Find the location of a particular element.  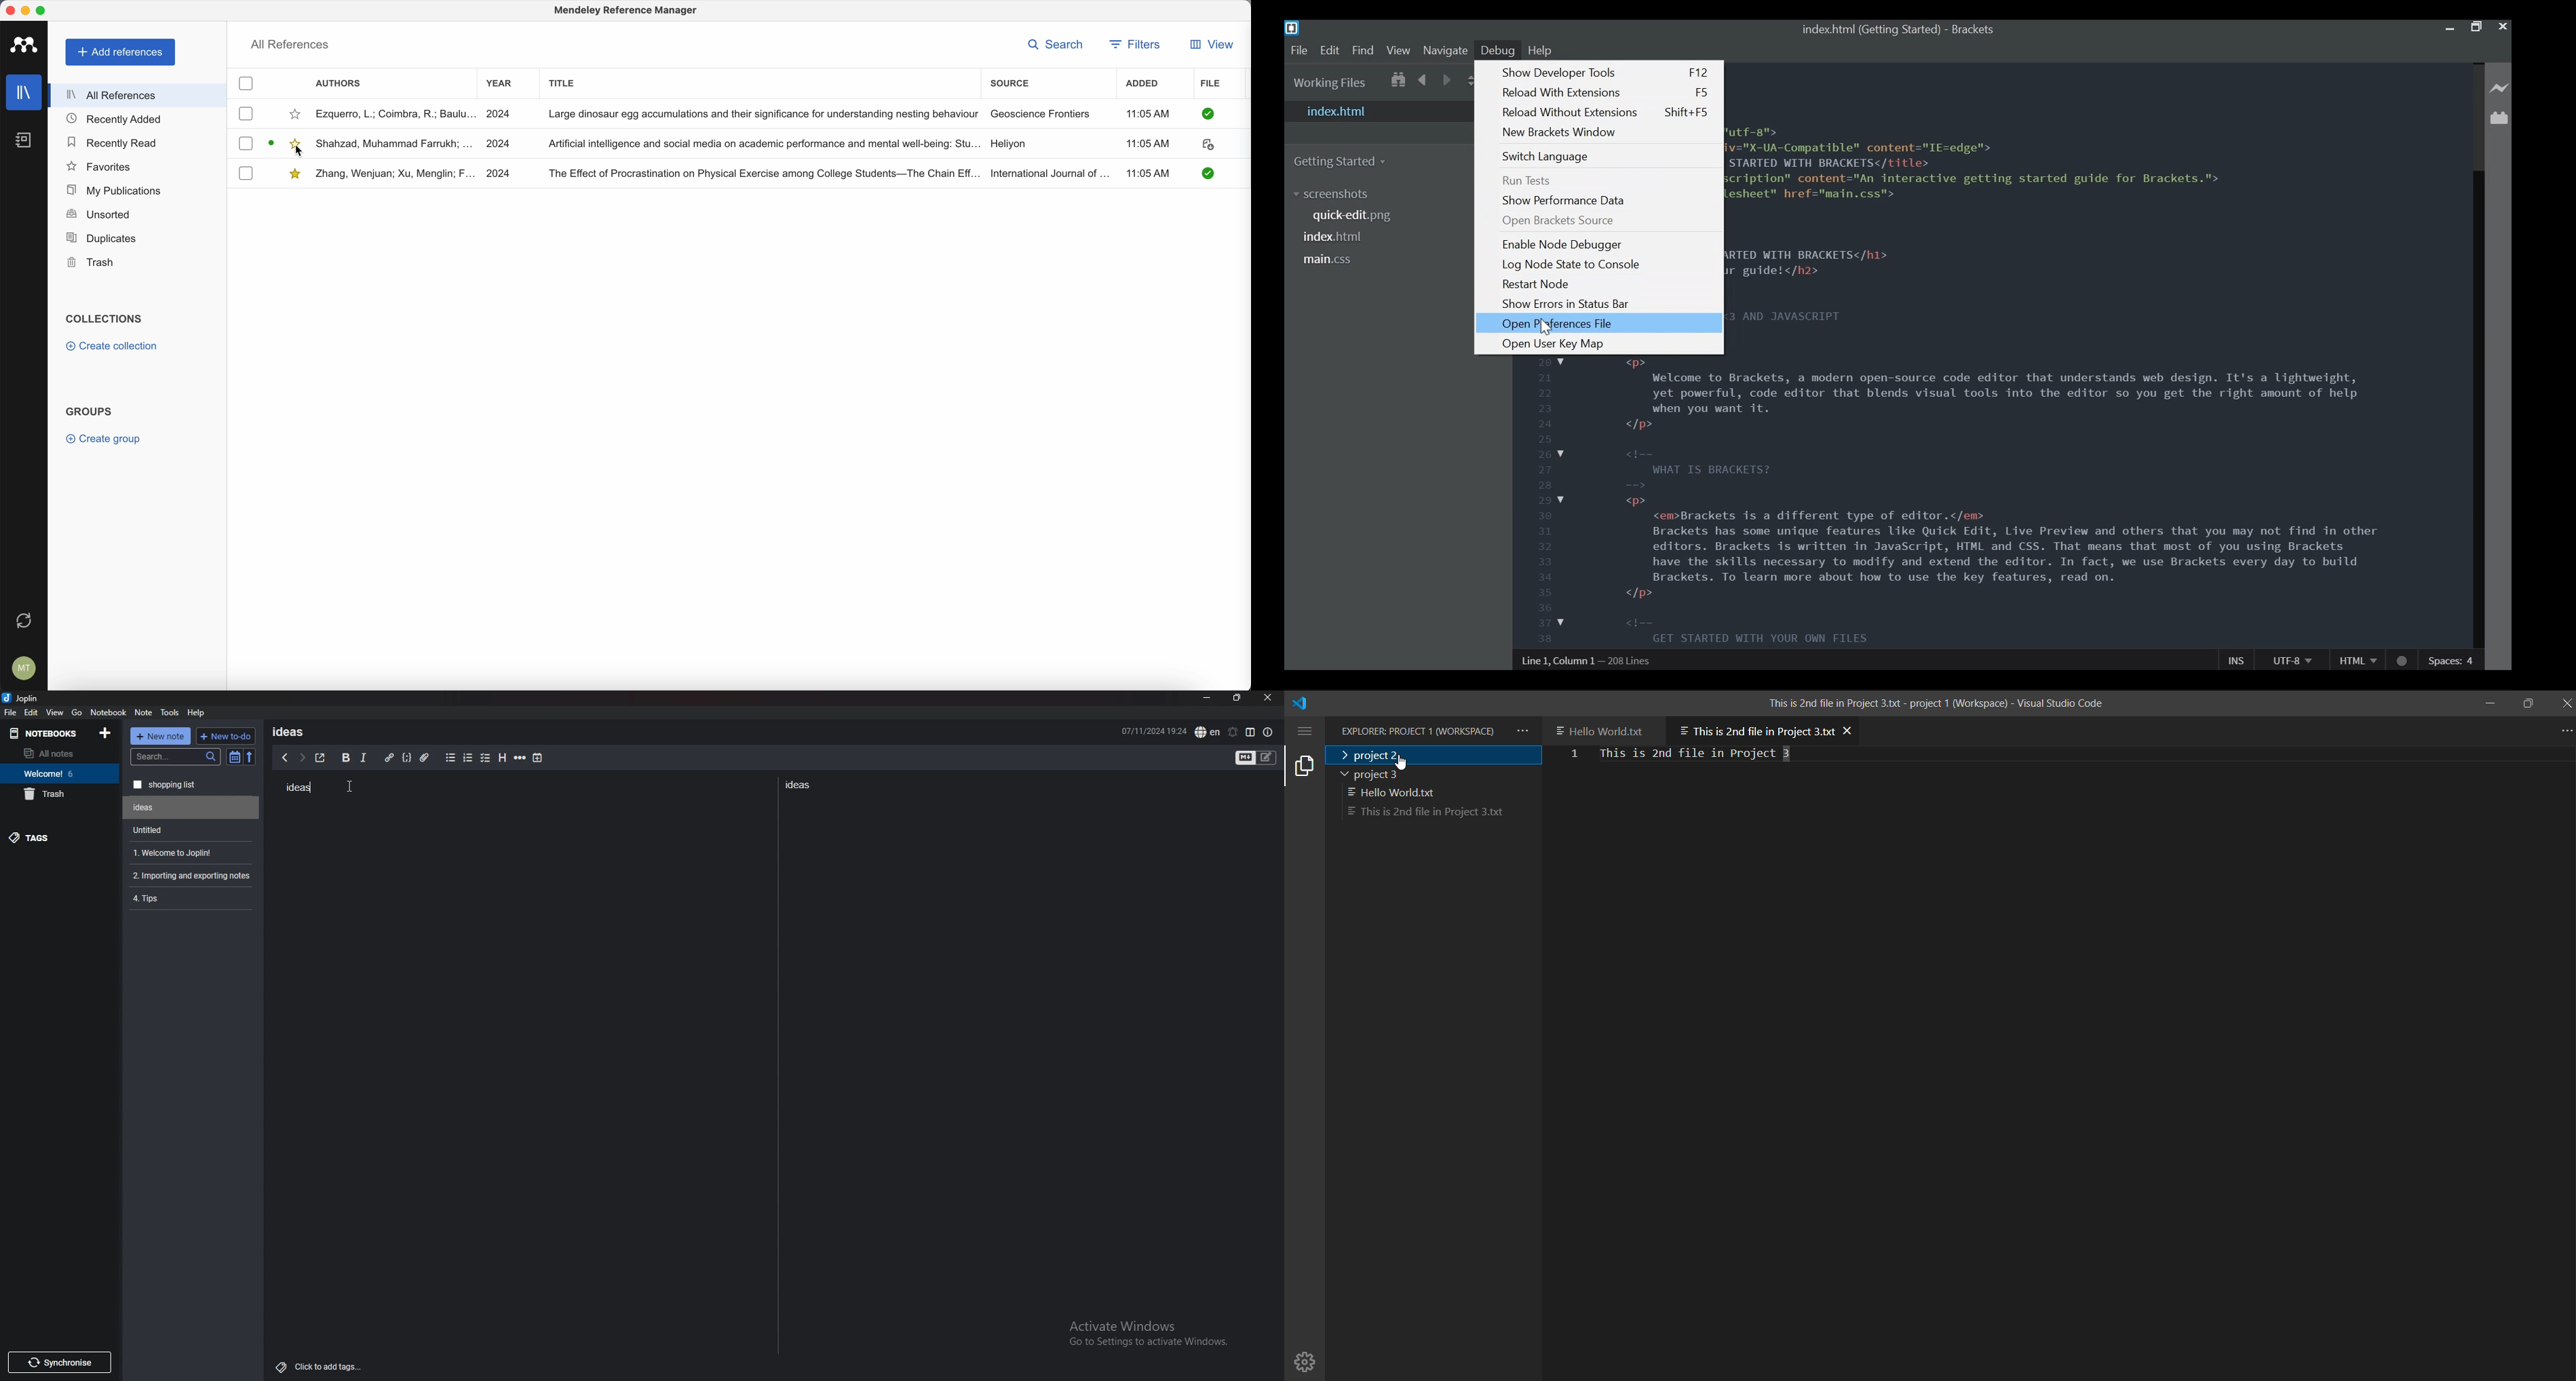

ideas is located at coordinates (802, 784).